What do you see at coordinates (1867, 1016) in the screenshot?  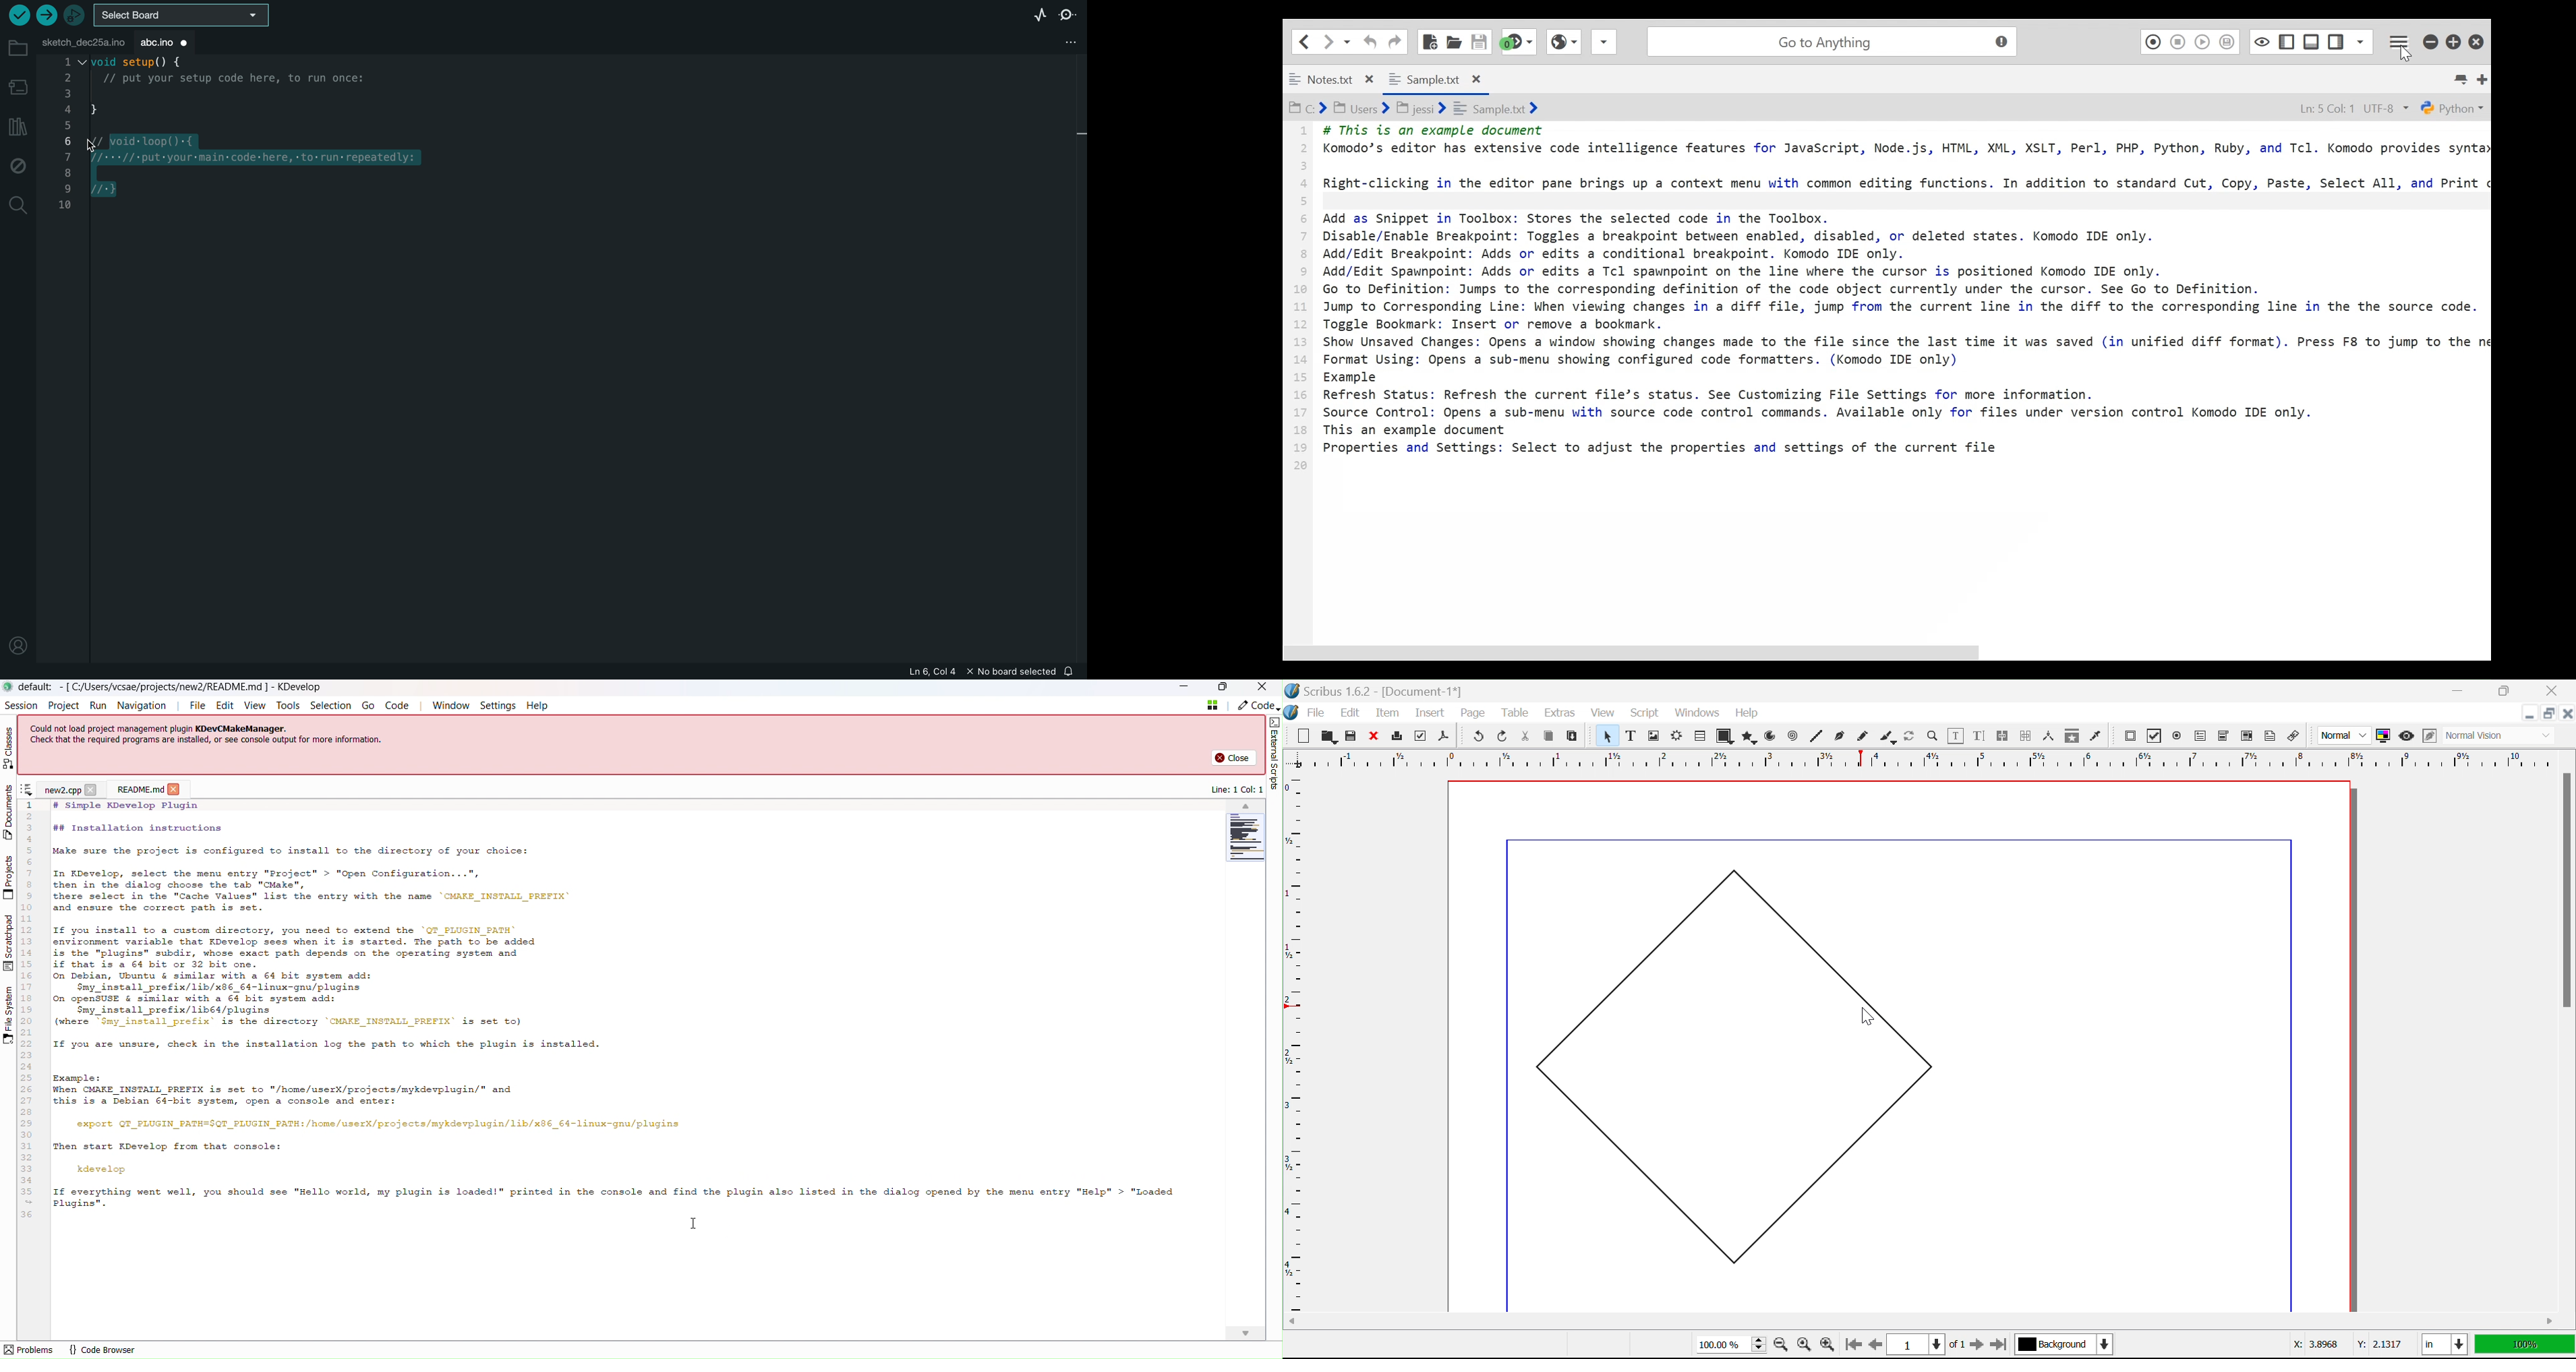 I see `cursor` at bounding box center [1867, 1016].